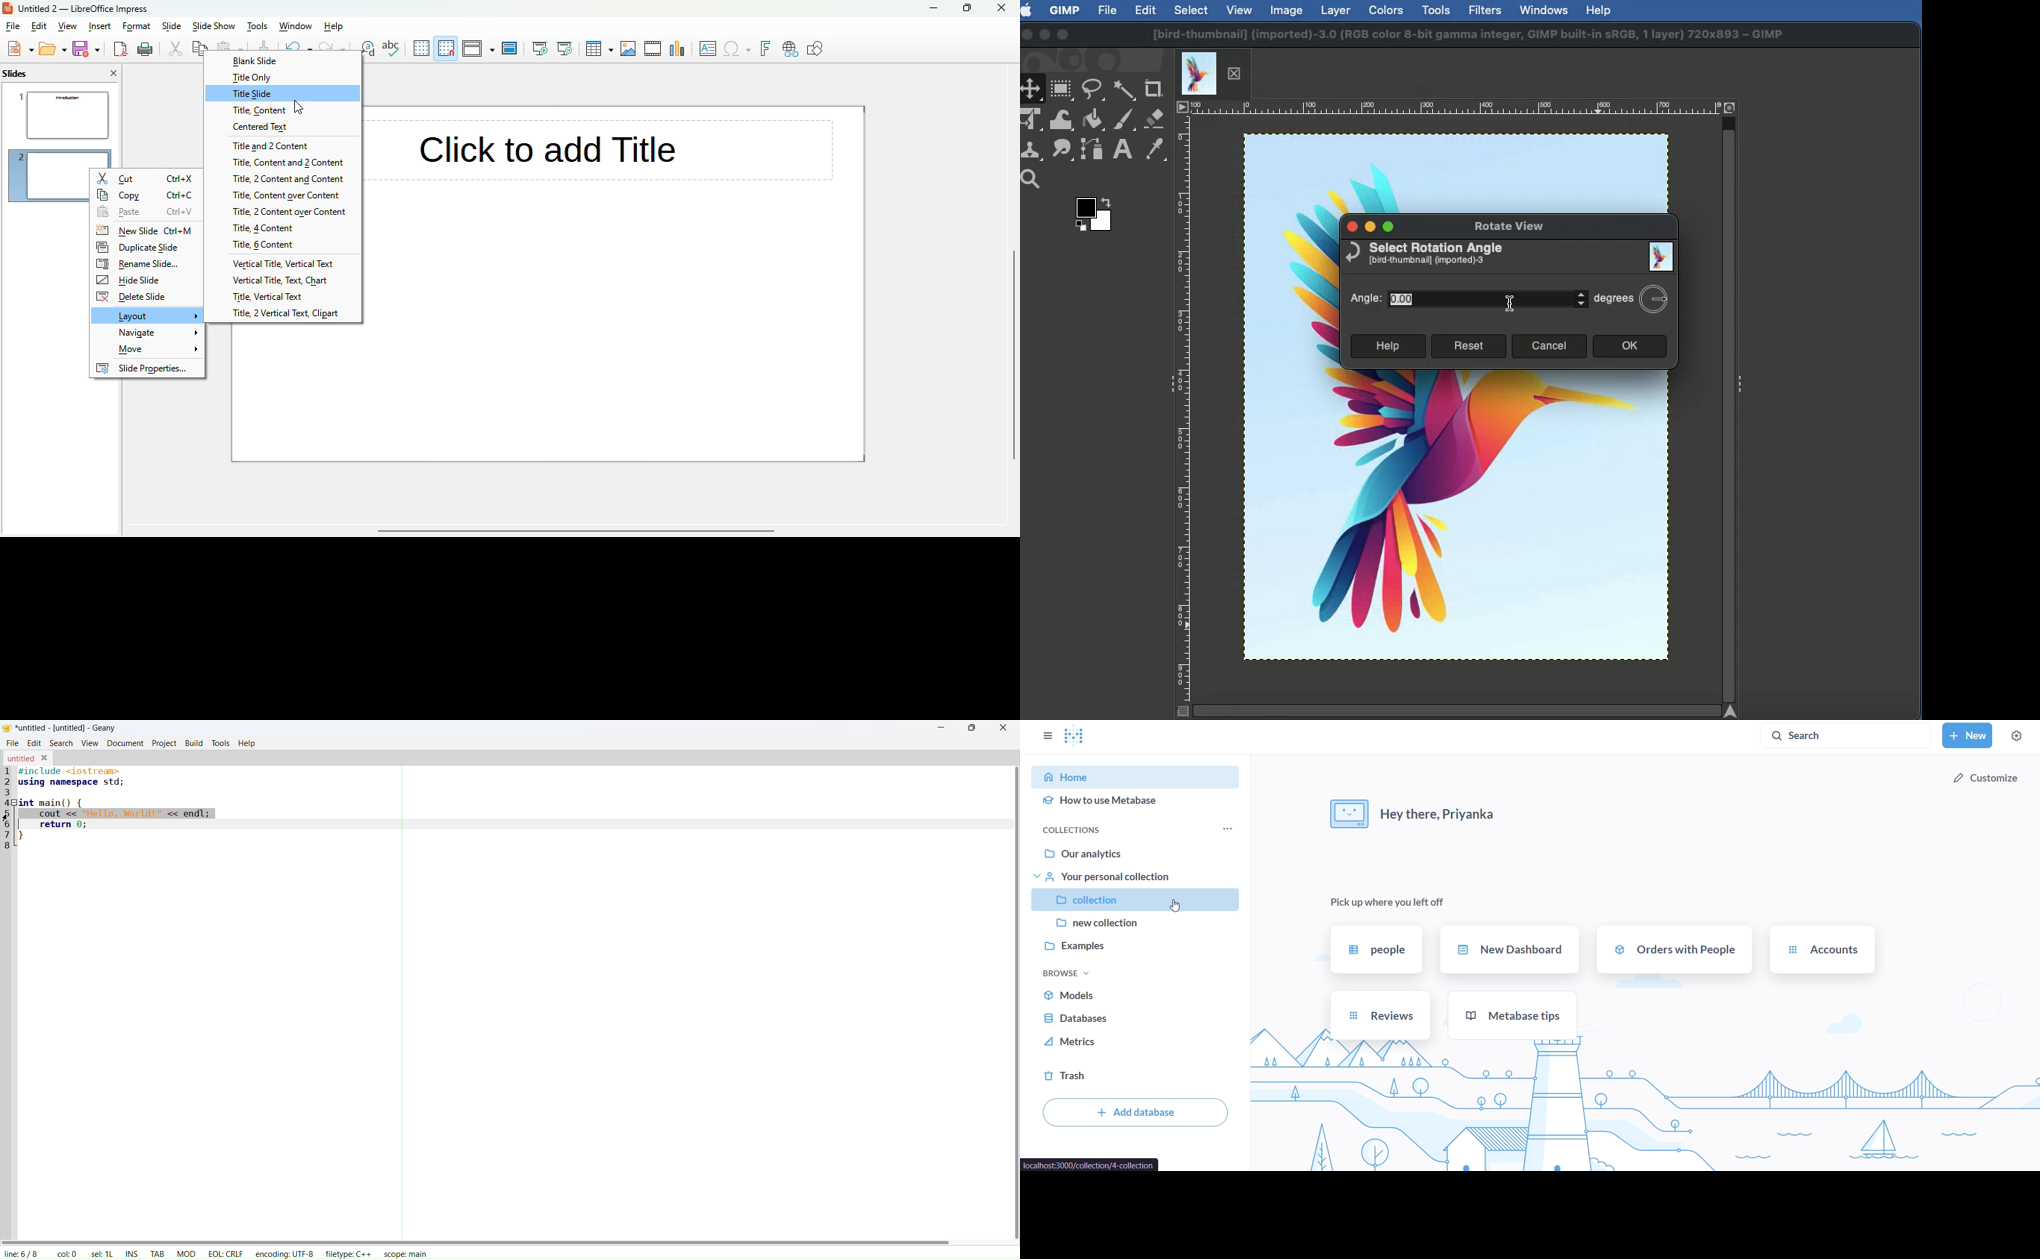  What do you see at coordinates (603, 150) in the screenshot?
I see `click to add title` at bounding box center [603, 150].